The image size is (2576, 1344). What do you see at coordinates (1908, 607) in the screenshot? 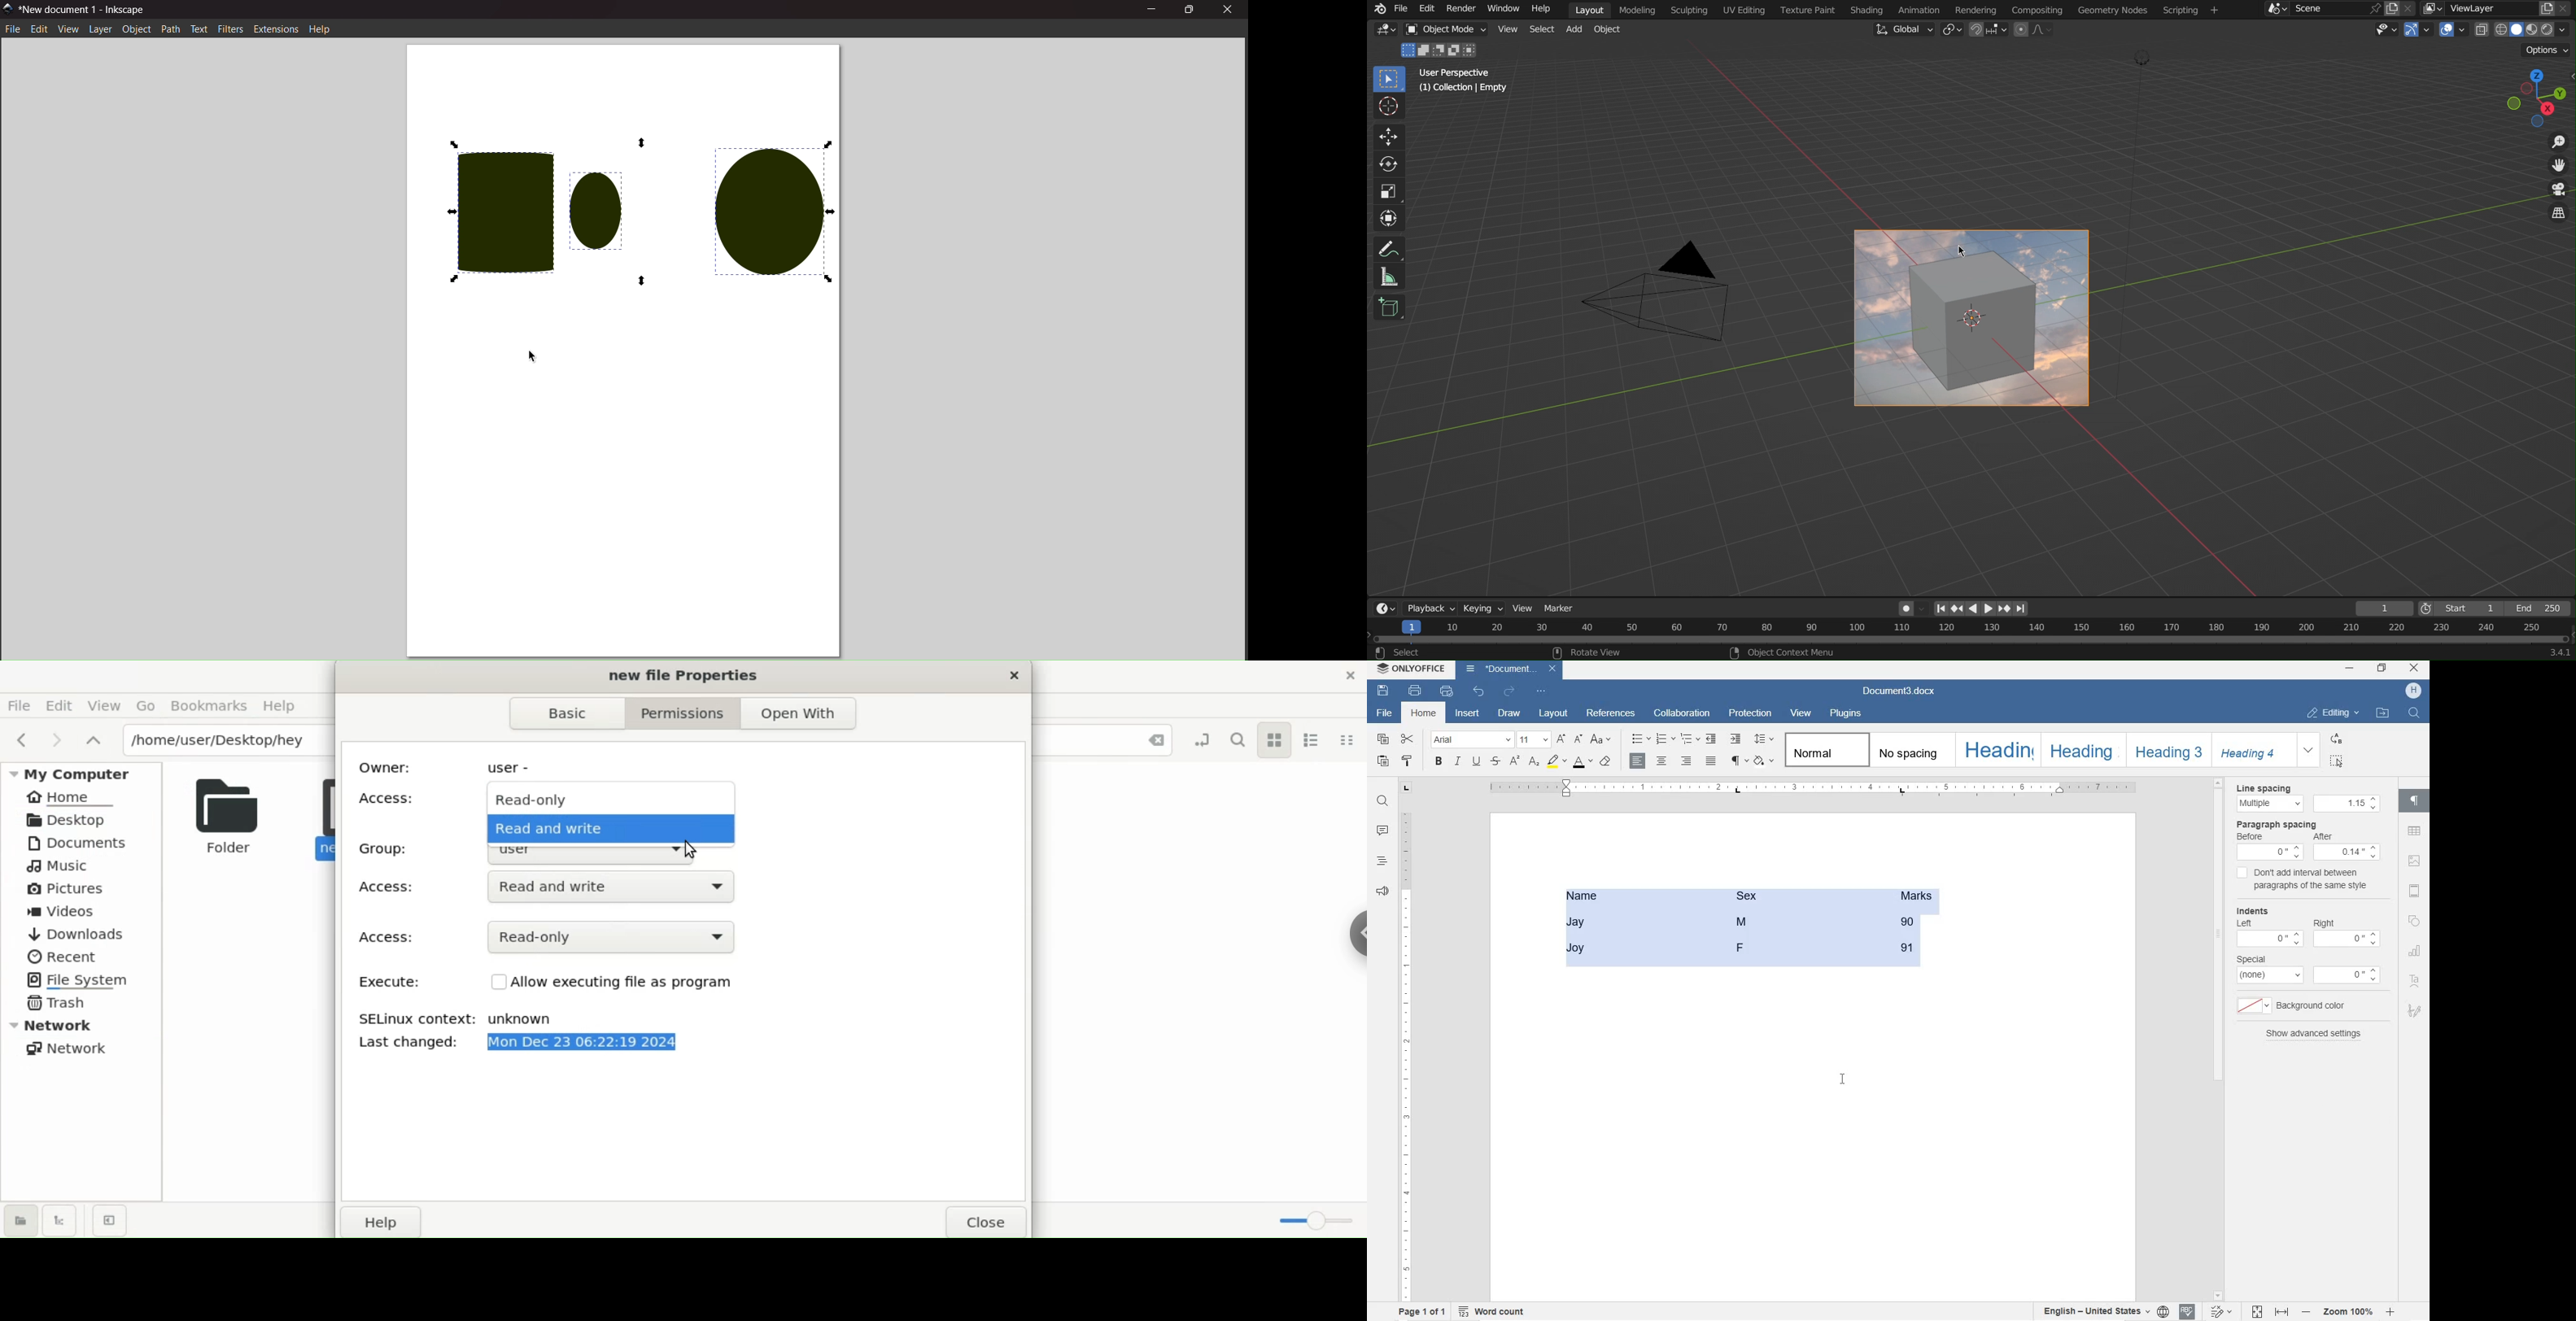
I see `Auto Keying` at bounding box center [1908, 607].